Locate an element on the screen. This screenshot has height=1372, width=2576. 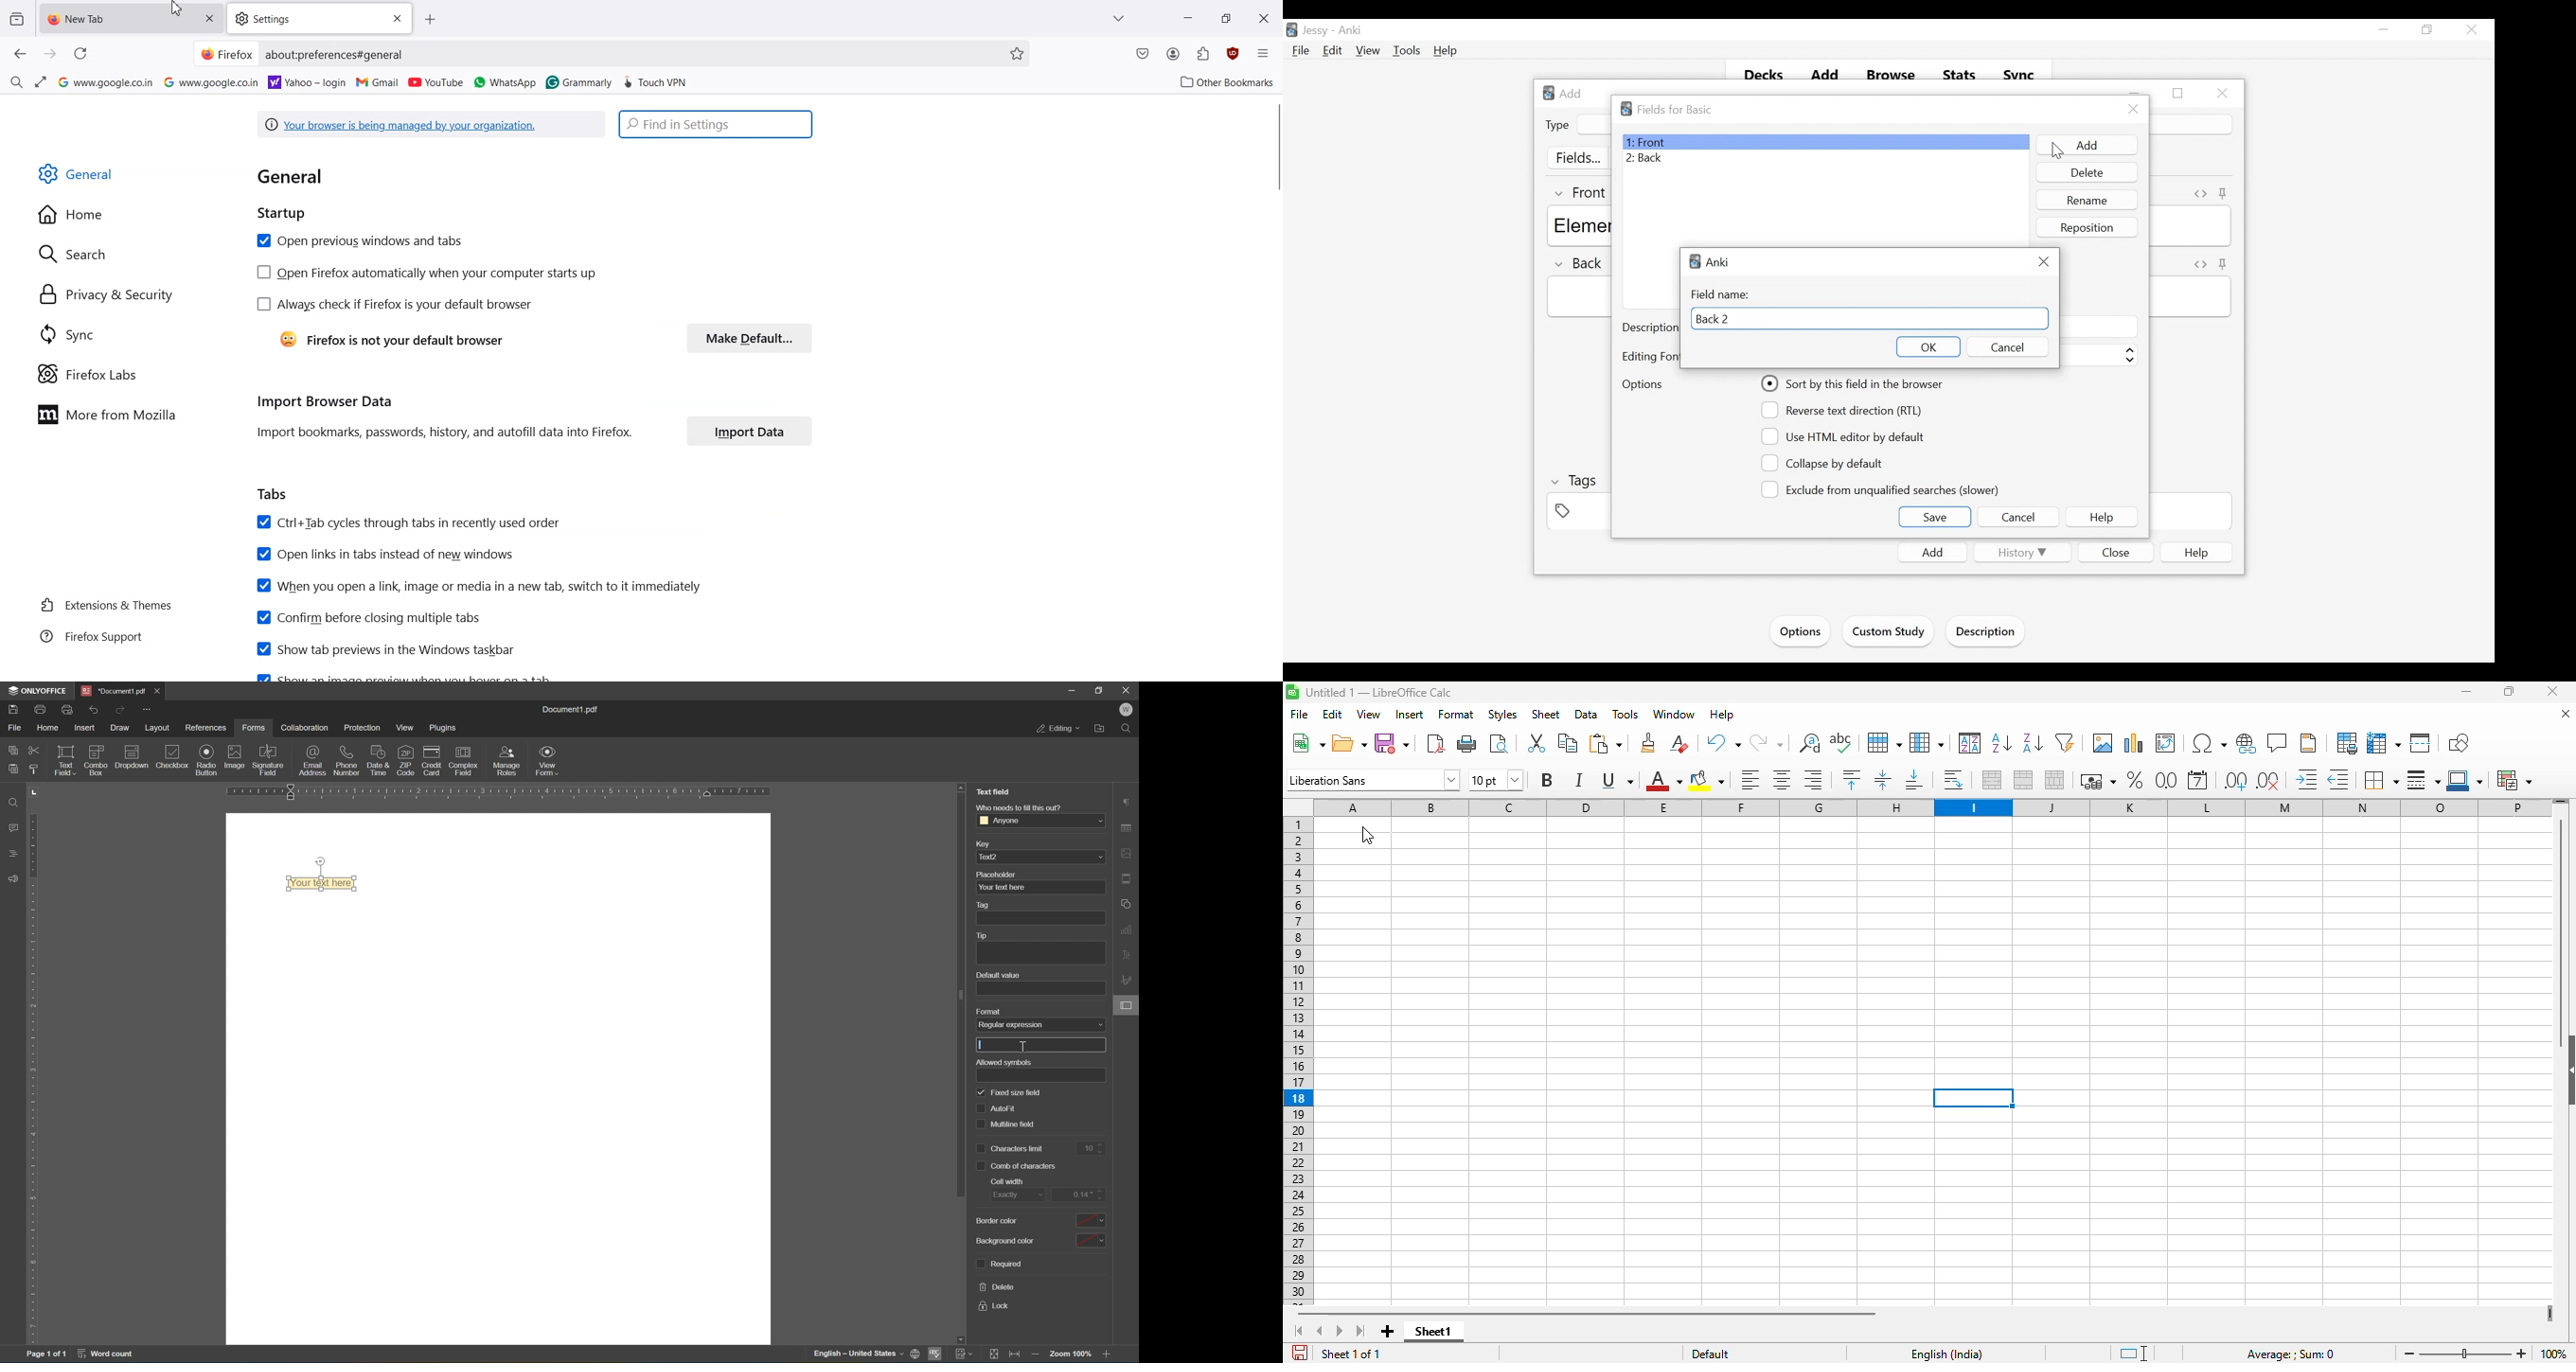
image is located at coordinates (236, 758).